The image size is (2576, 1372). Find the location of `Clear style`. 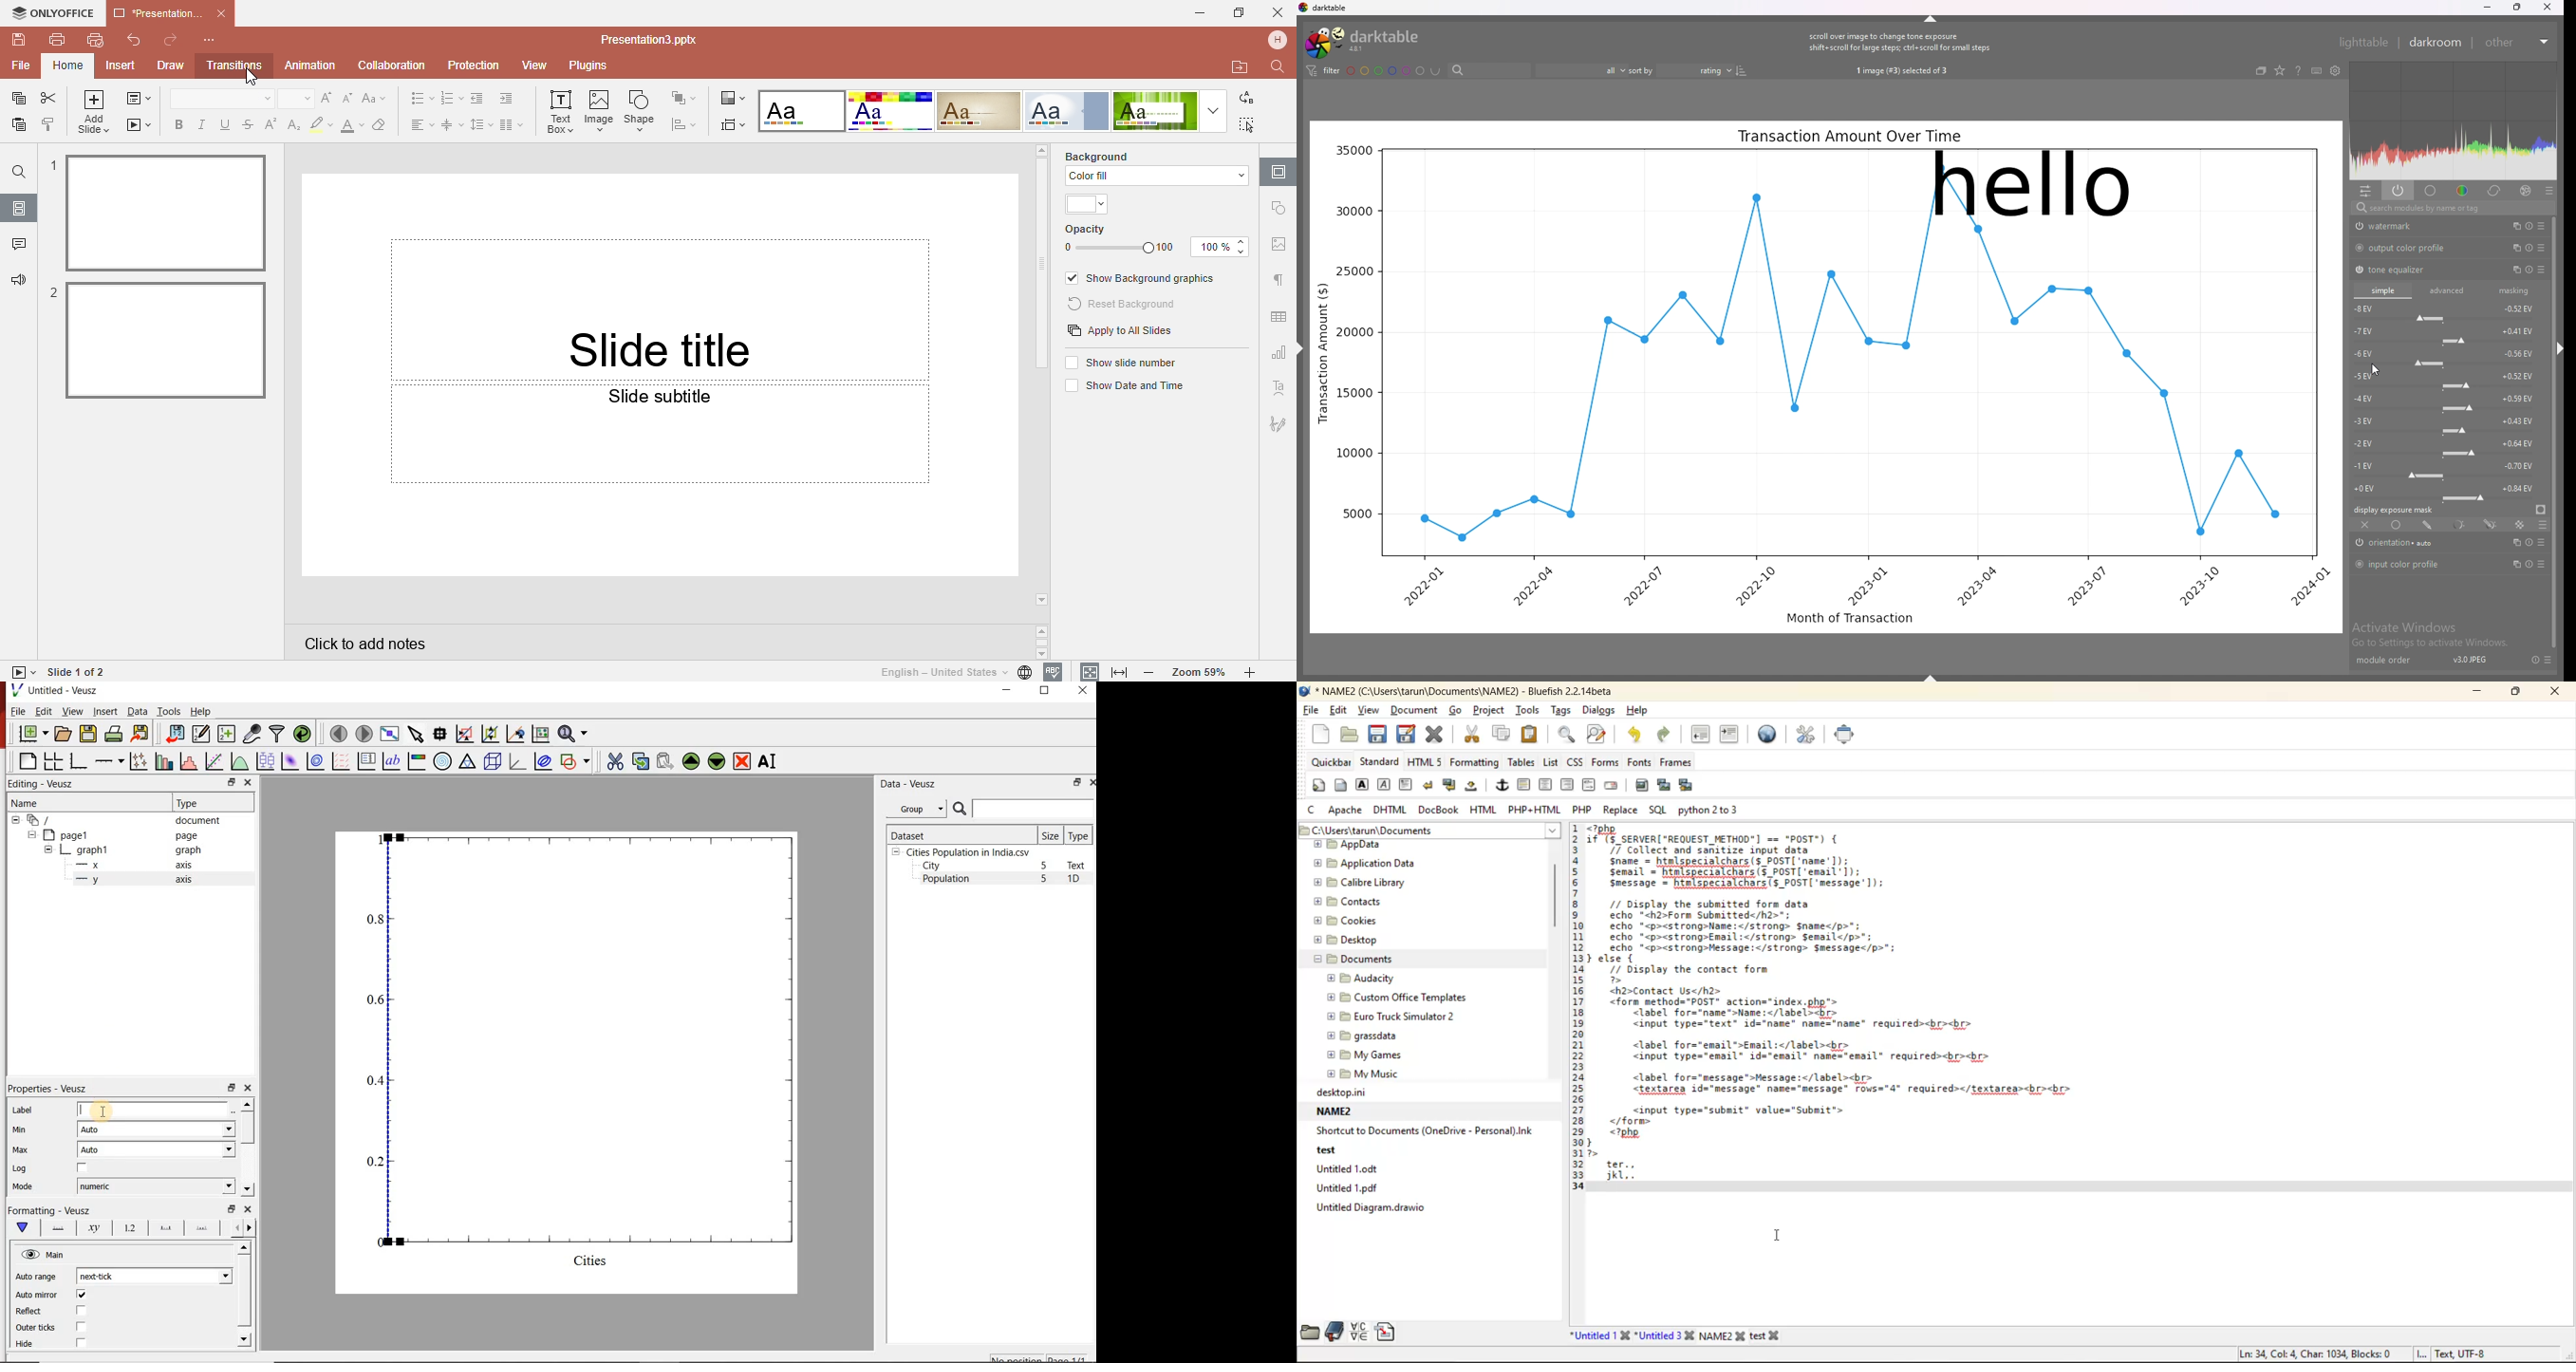

Clear style is located at coordinates (383, 123).